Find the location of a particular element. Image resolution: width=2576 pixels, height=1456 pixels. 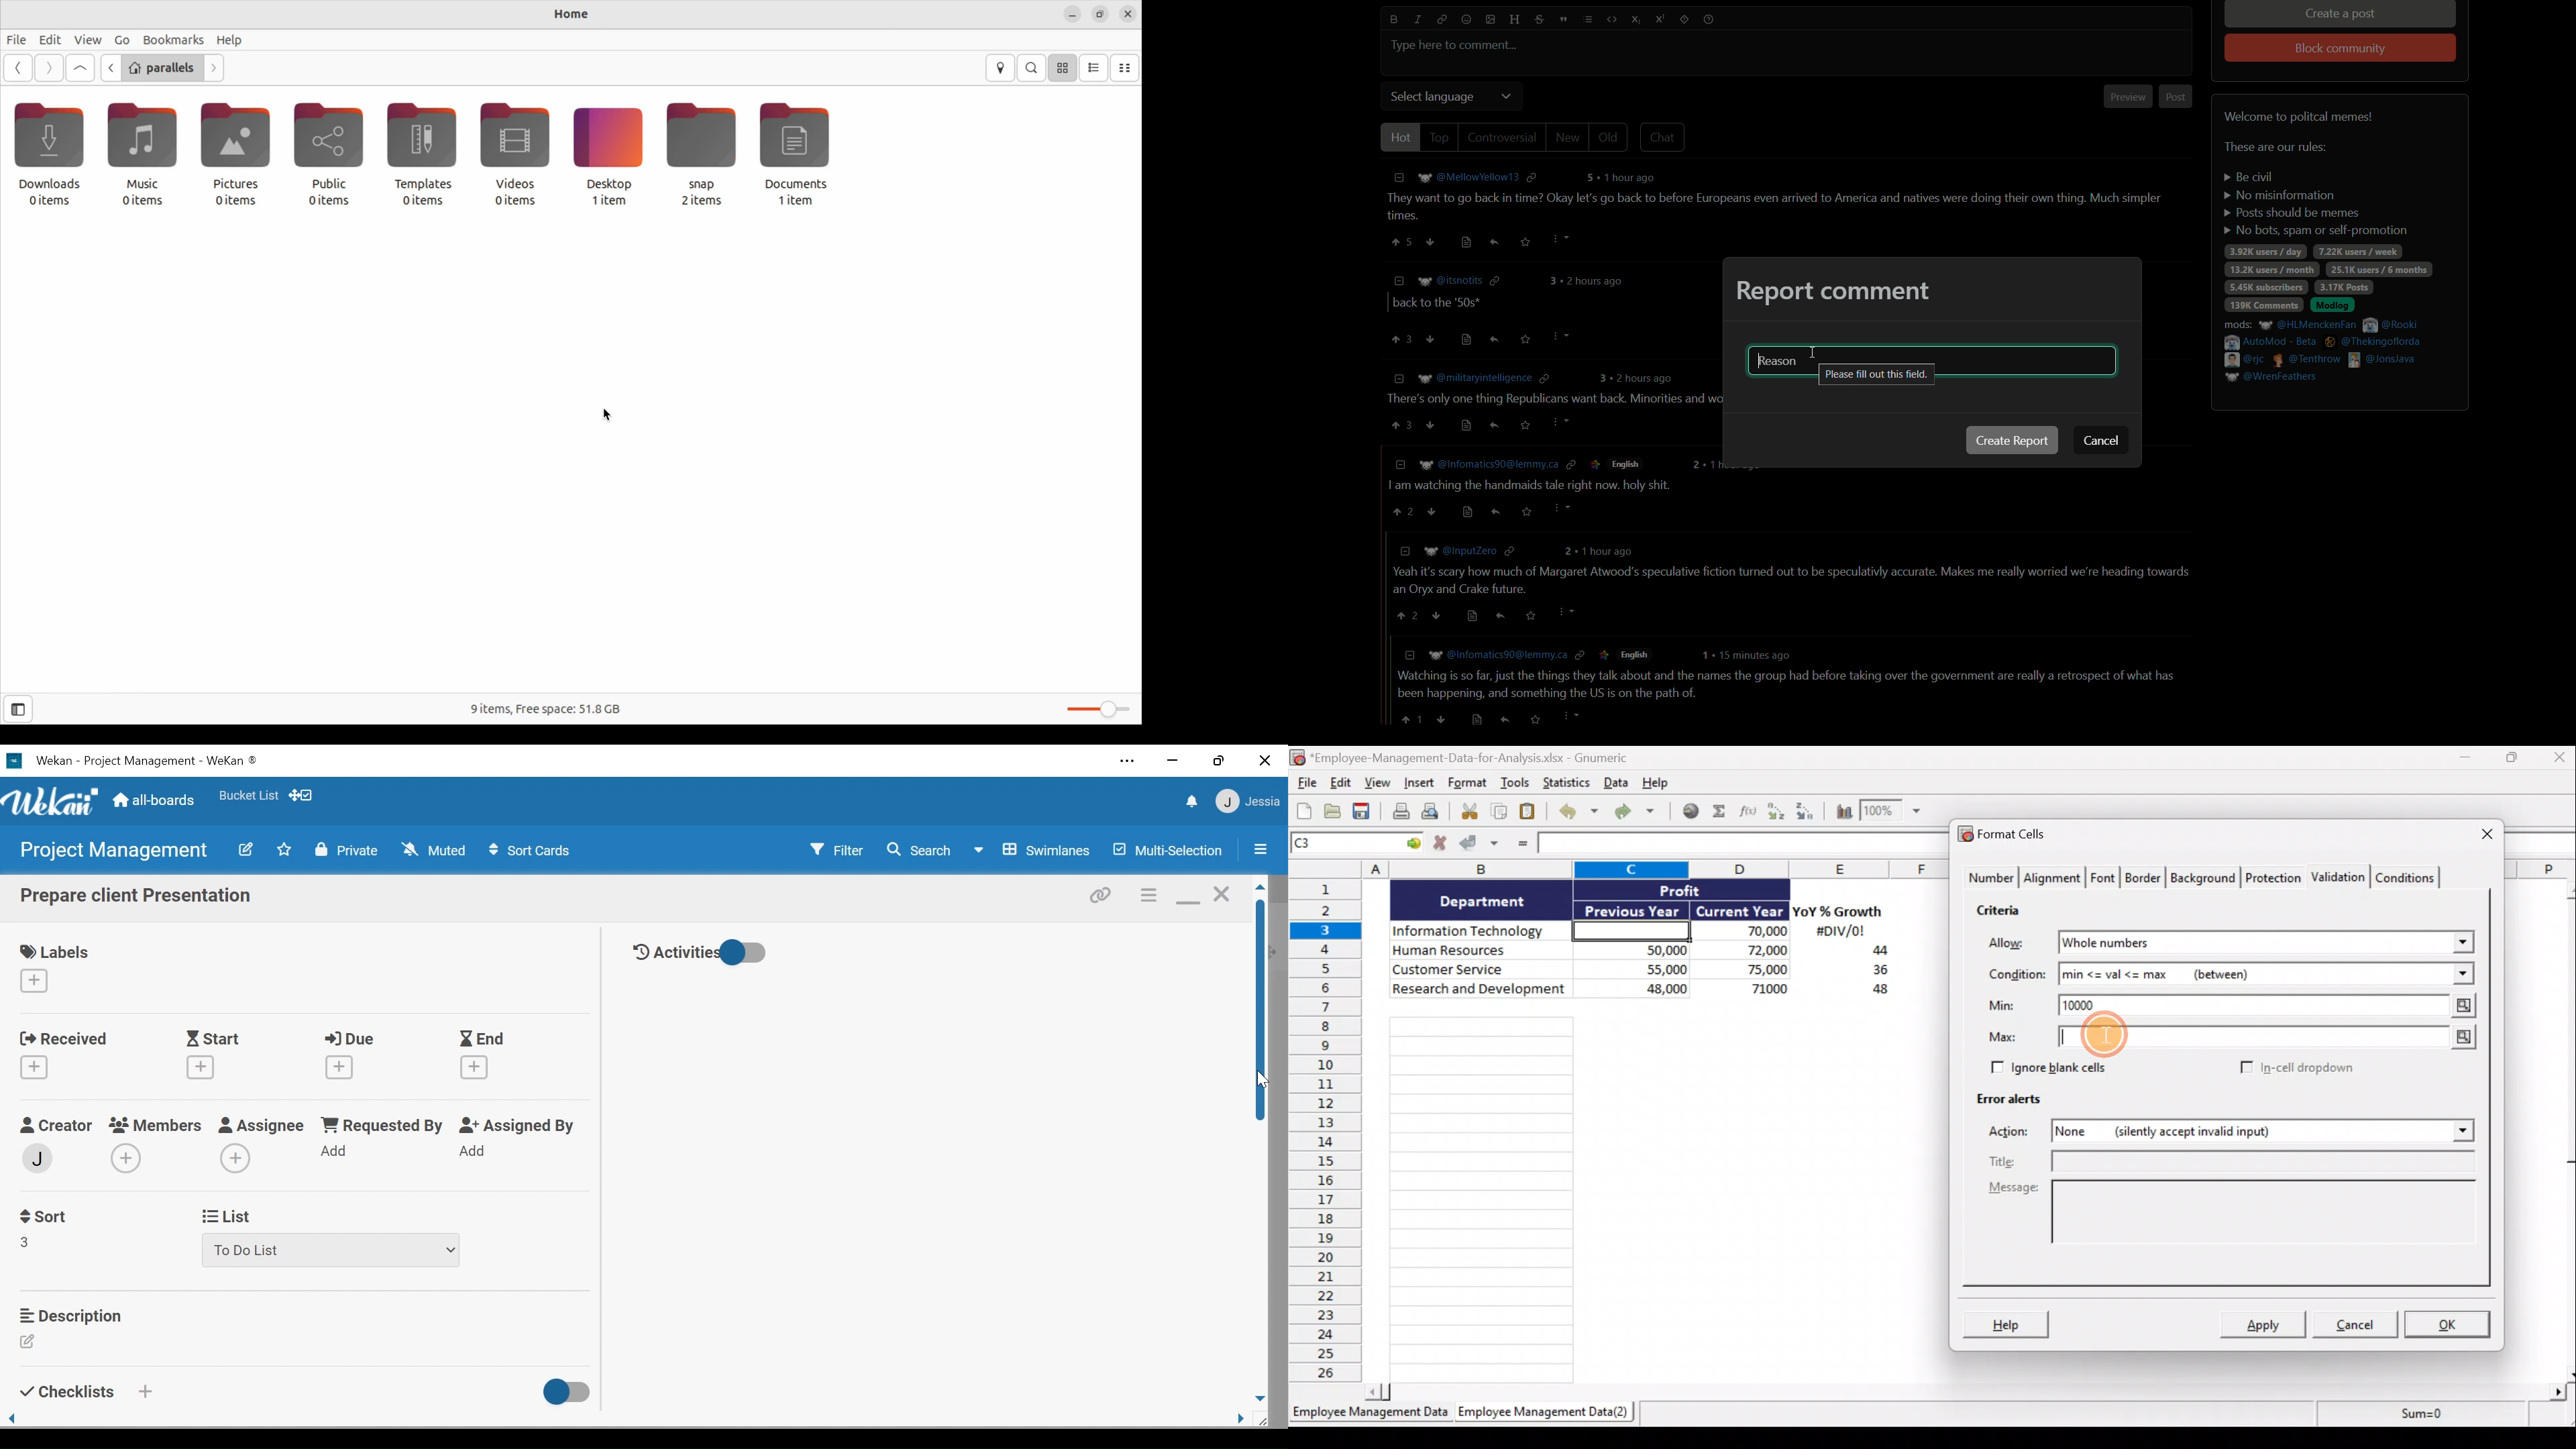

comment-4 is located at coordinates (1552, 489).